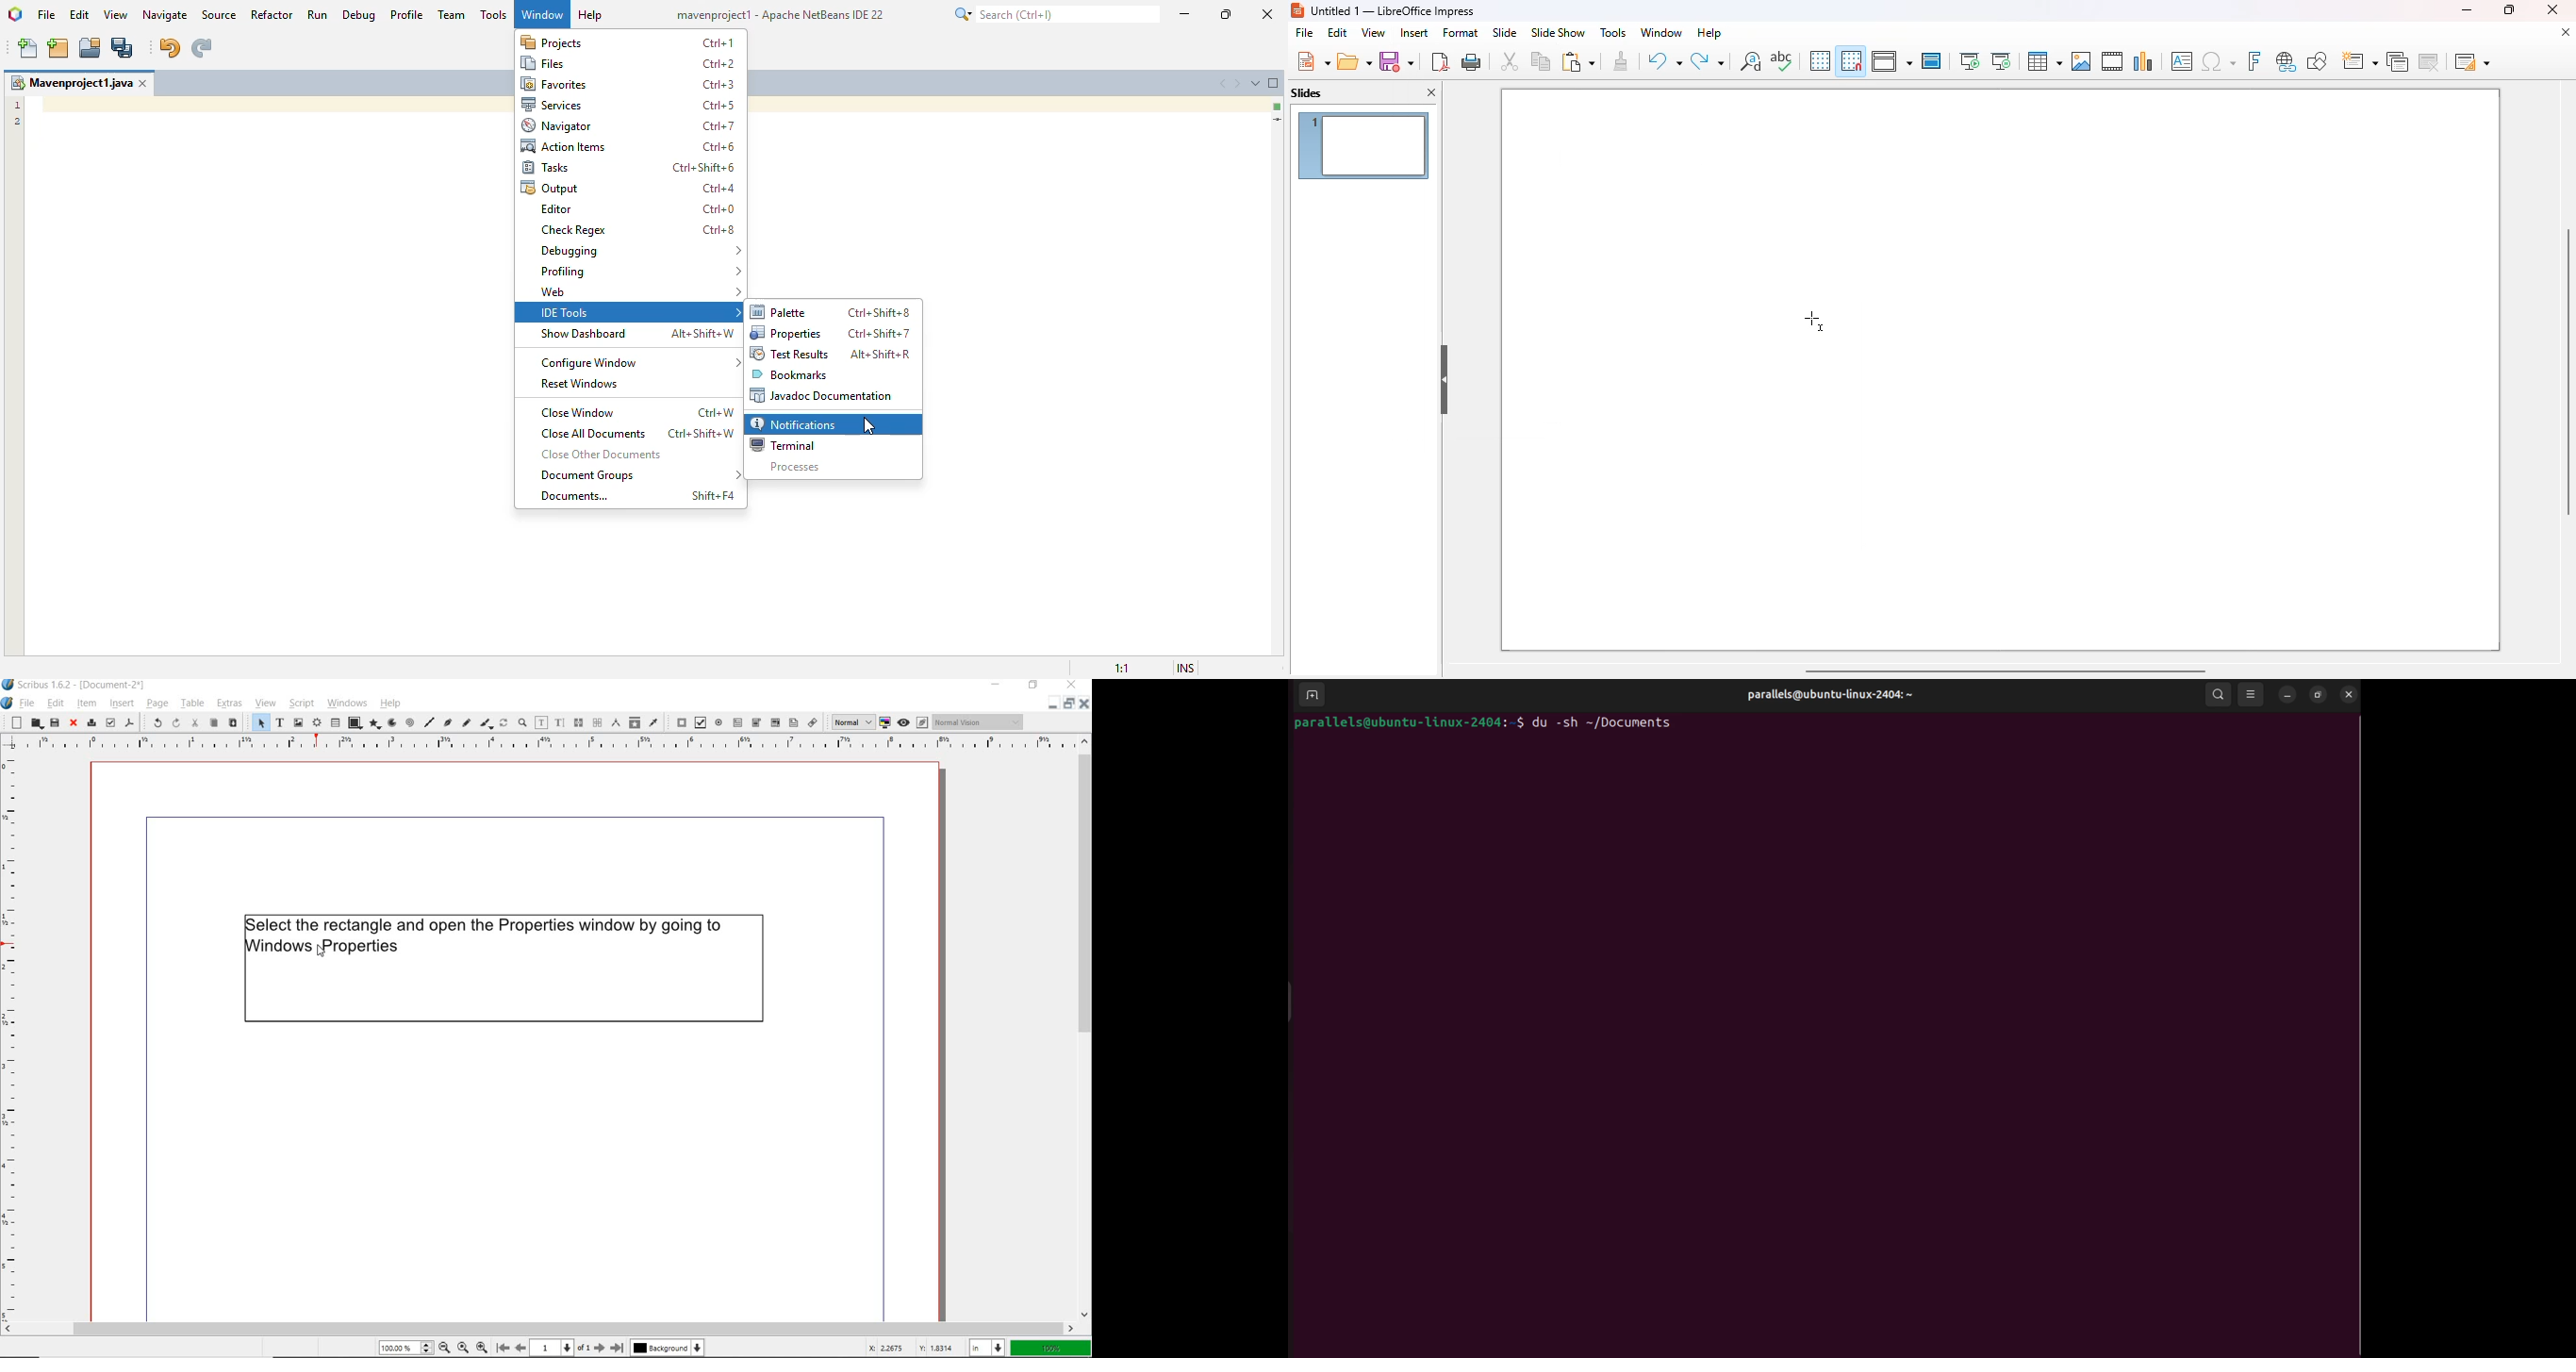  Describe the element at coordinates (430, 722) in the screenshot. I see `line` at that location.